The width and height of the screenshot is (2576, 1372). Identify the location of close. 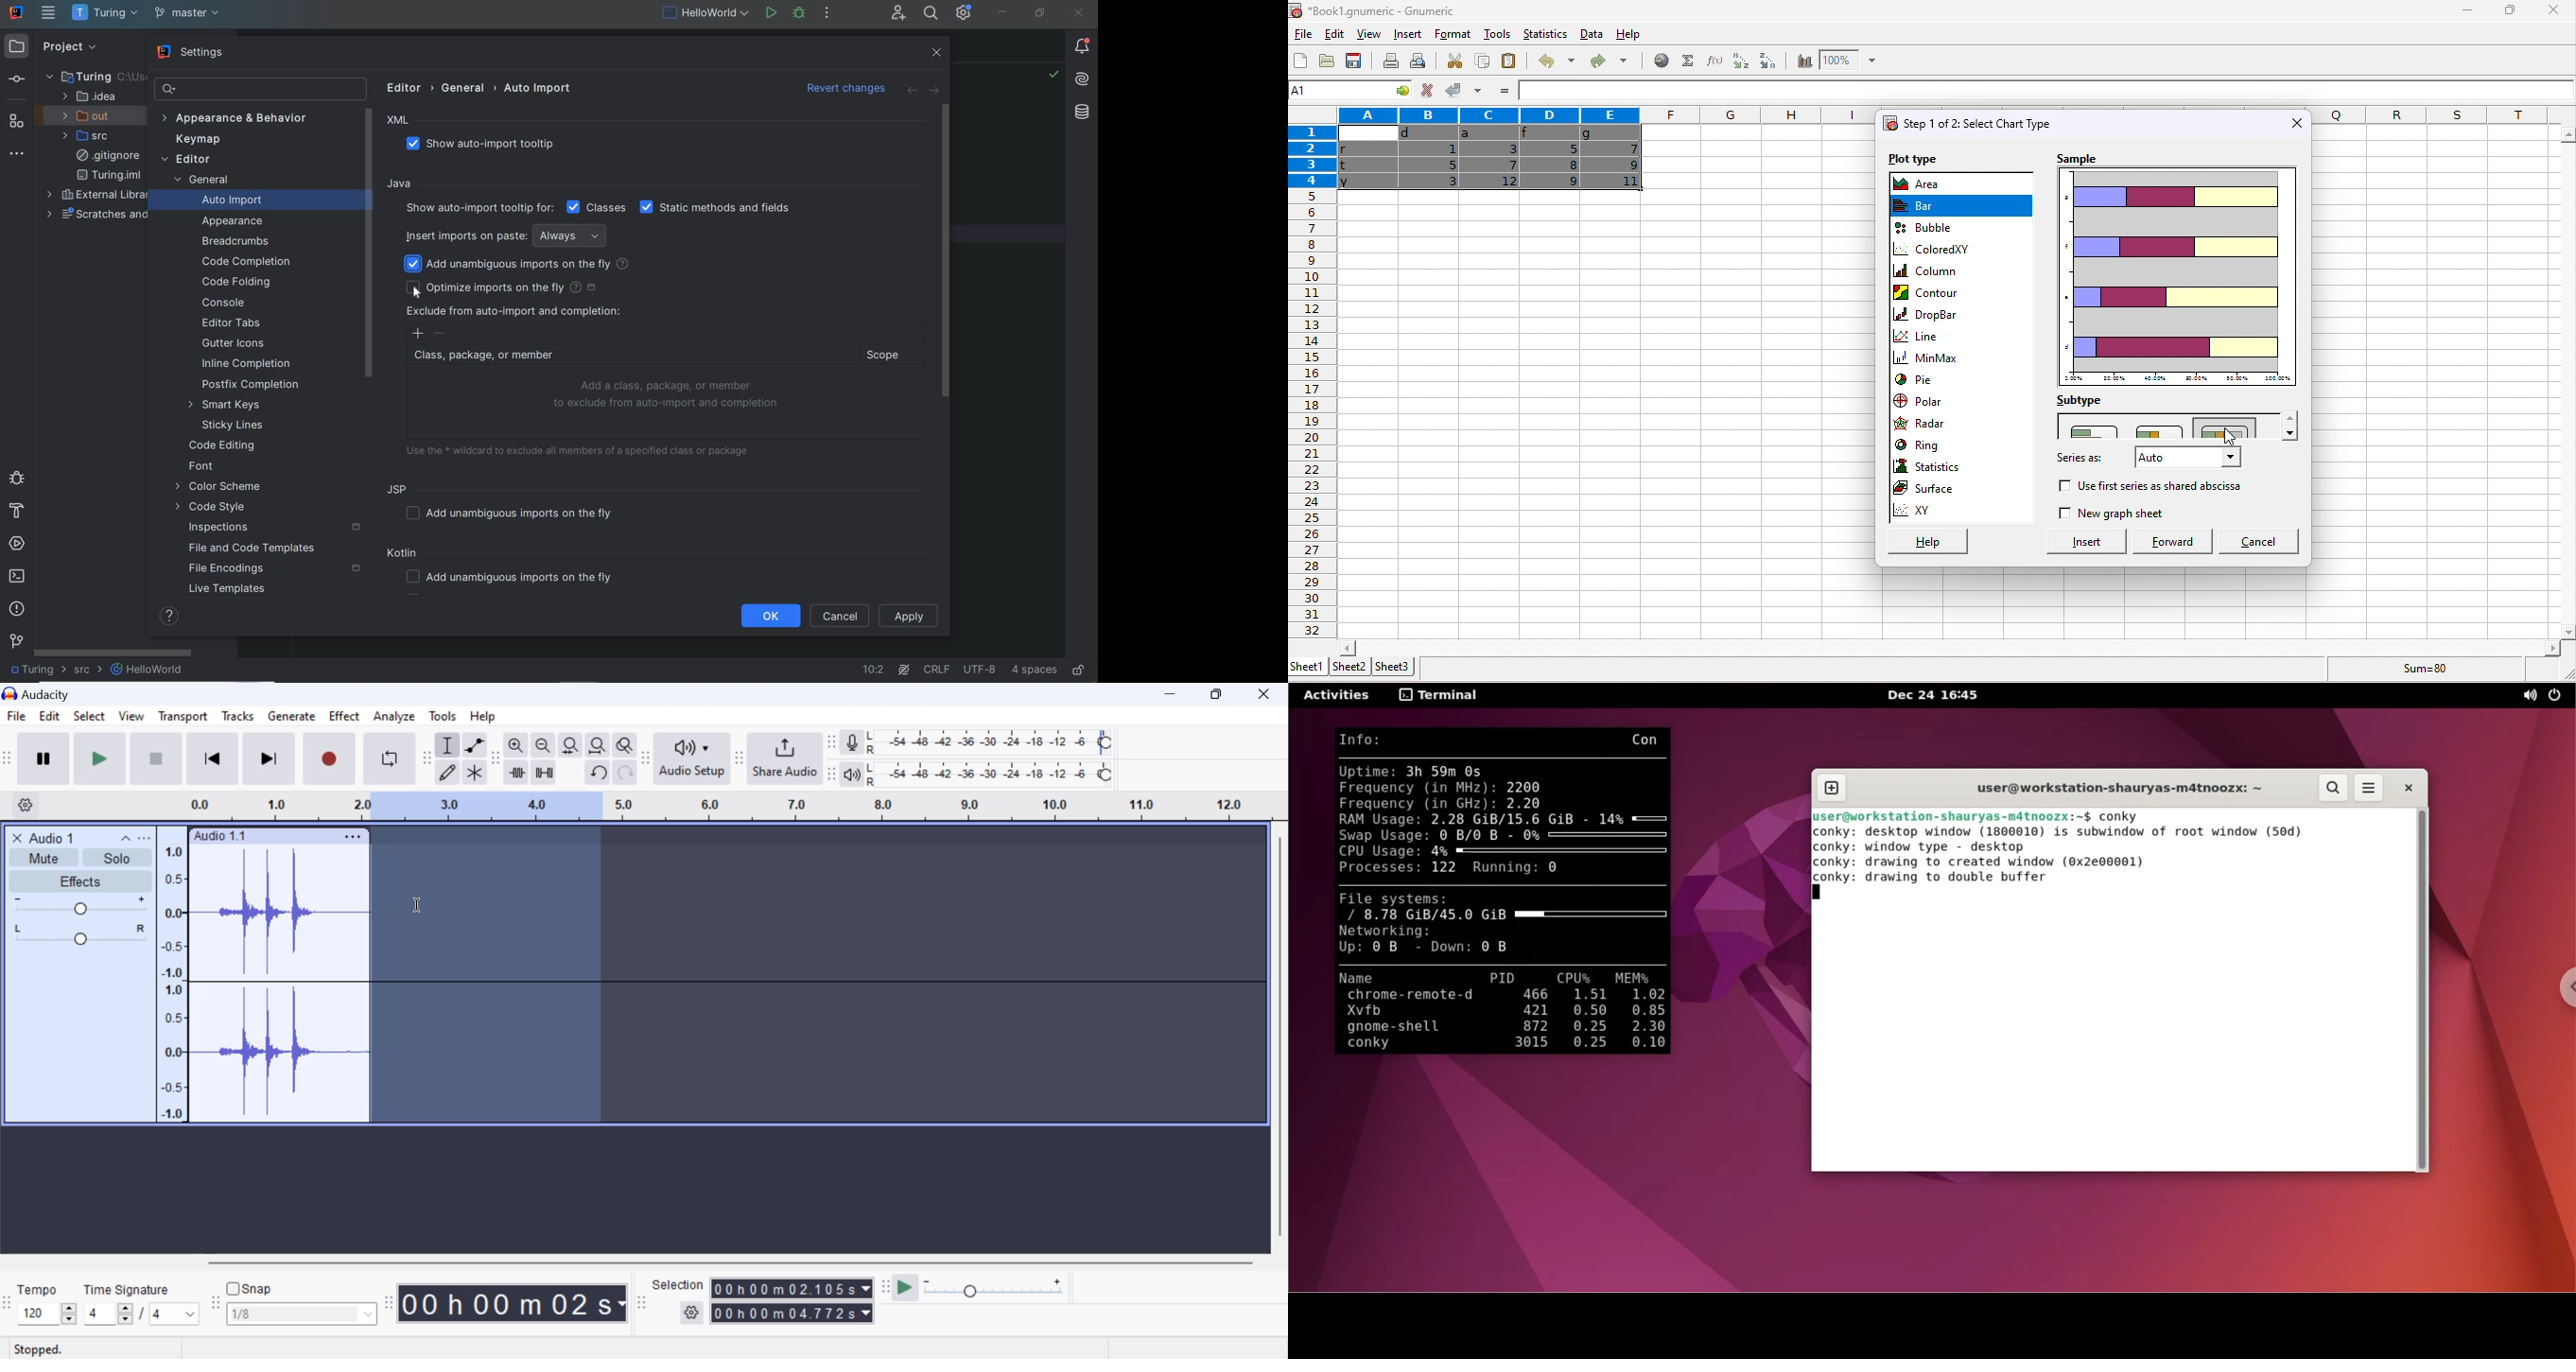
(939, 53).